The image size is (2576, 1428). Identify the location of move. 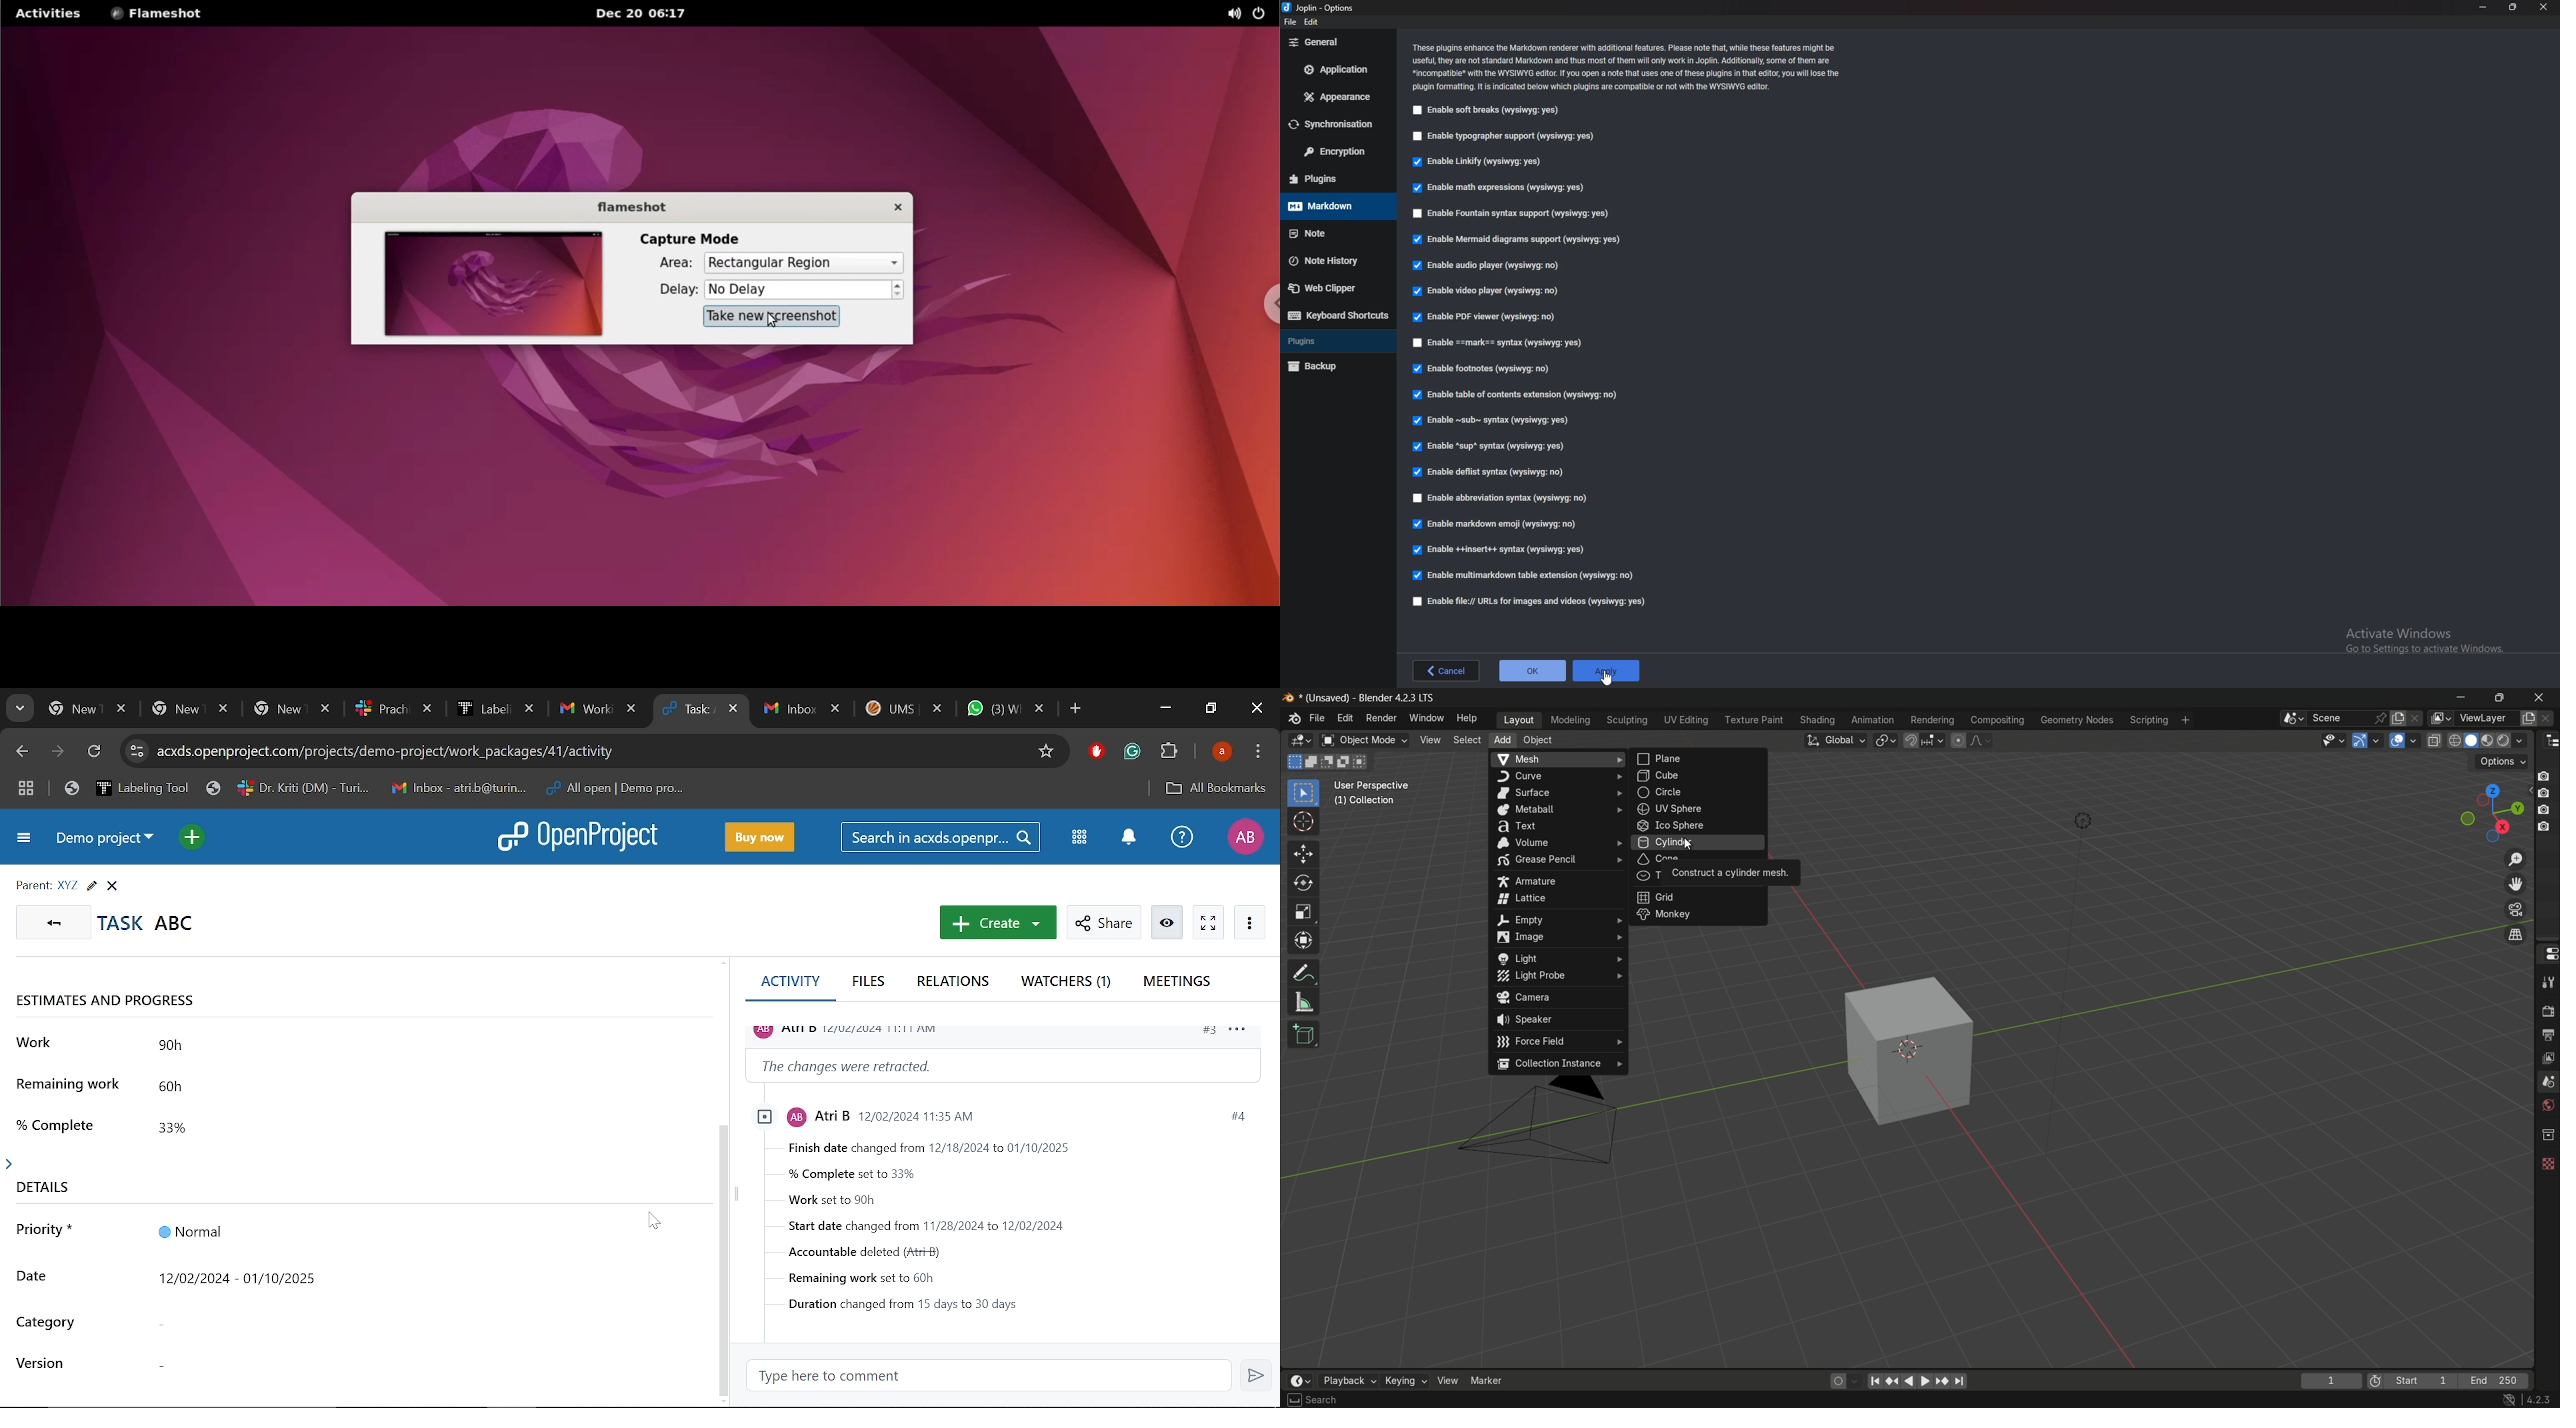
(1304, 854).